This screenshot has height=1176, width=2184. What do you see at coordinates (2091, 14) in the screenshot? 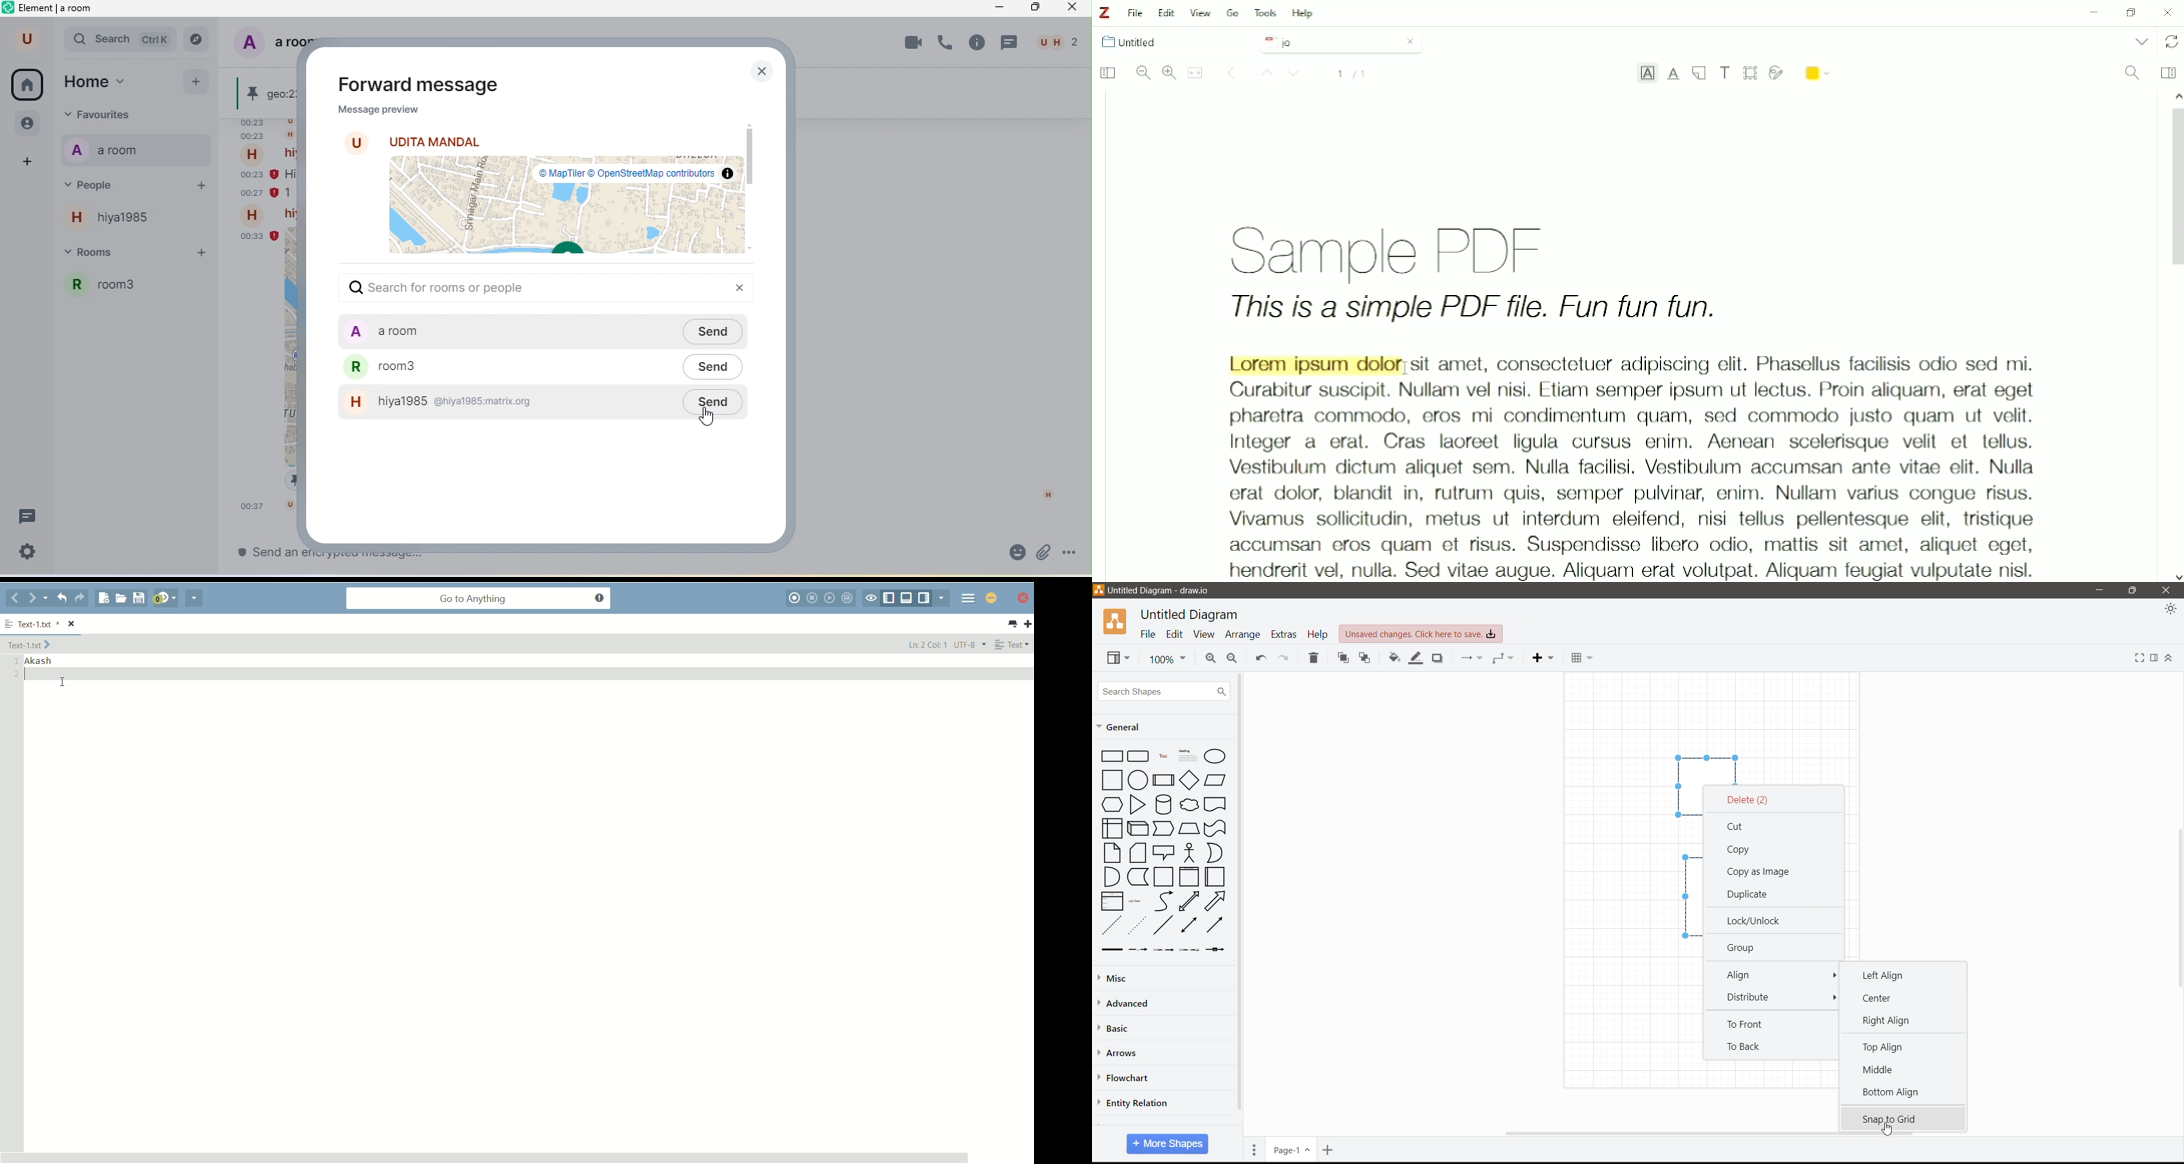
I see `Minimize` at bounding box center [2091, 14].